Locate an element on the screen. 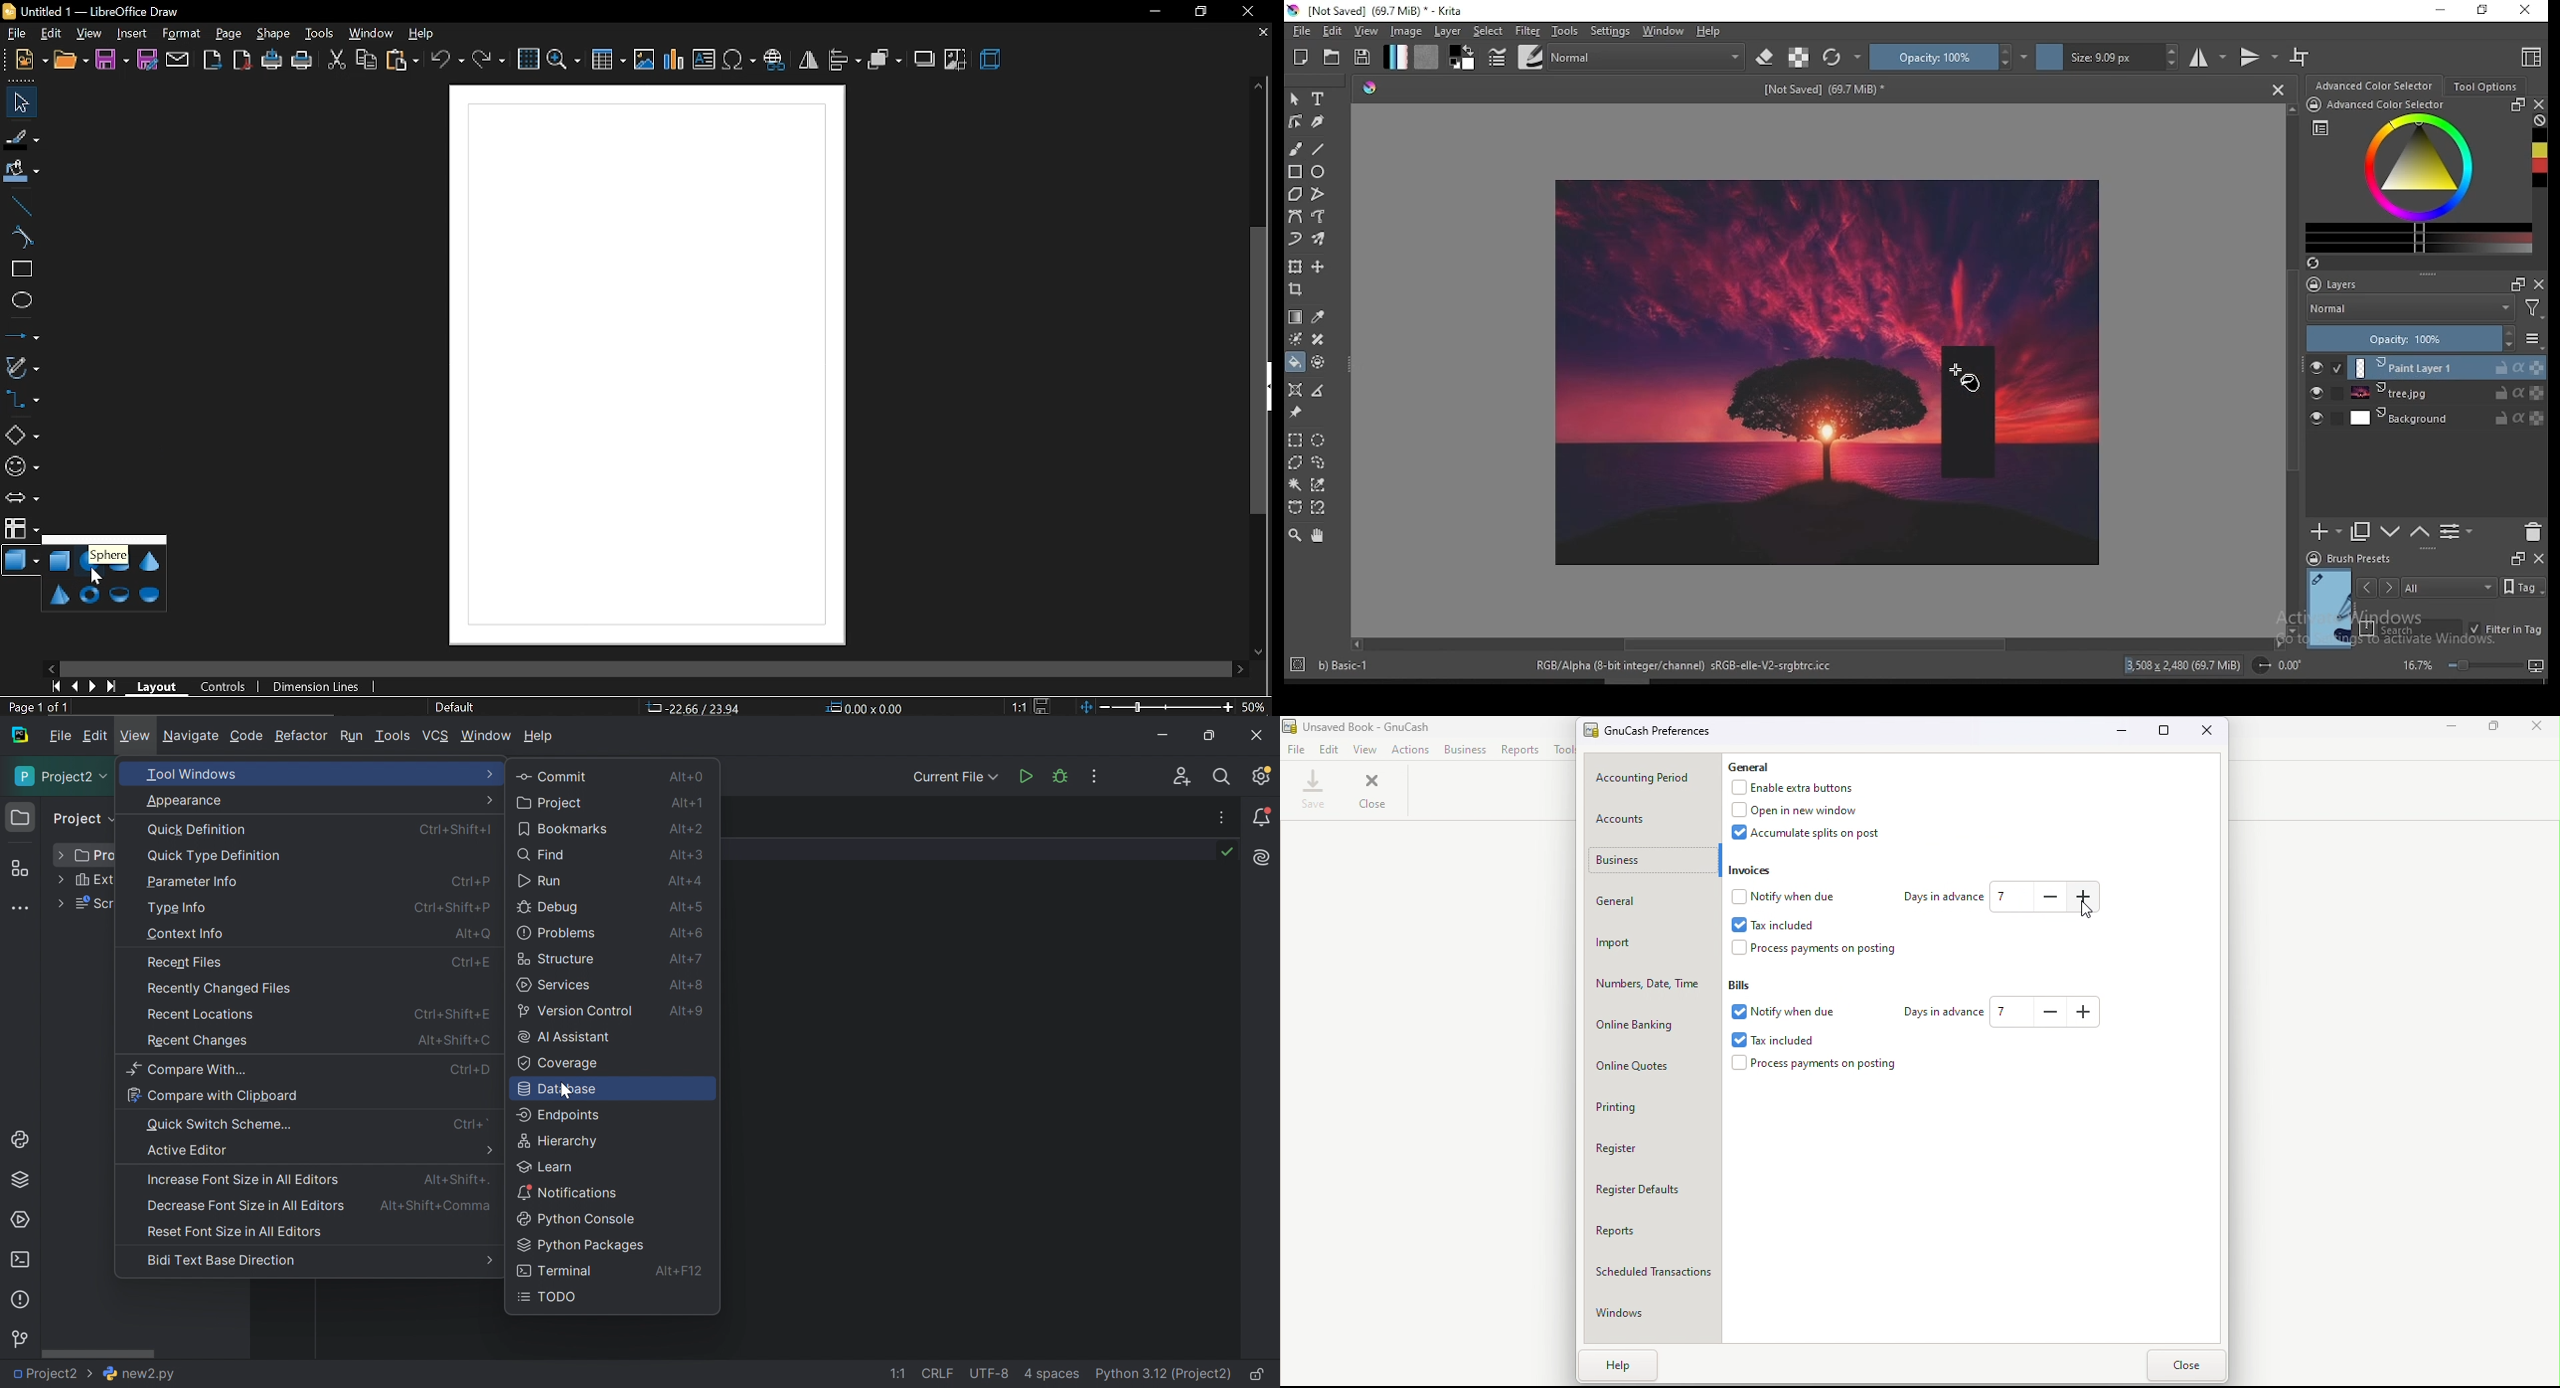  arrows is located at coordinates (23, 499).